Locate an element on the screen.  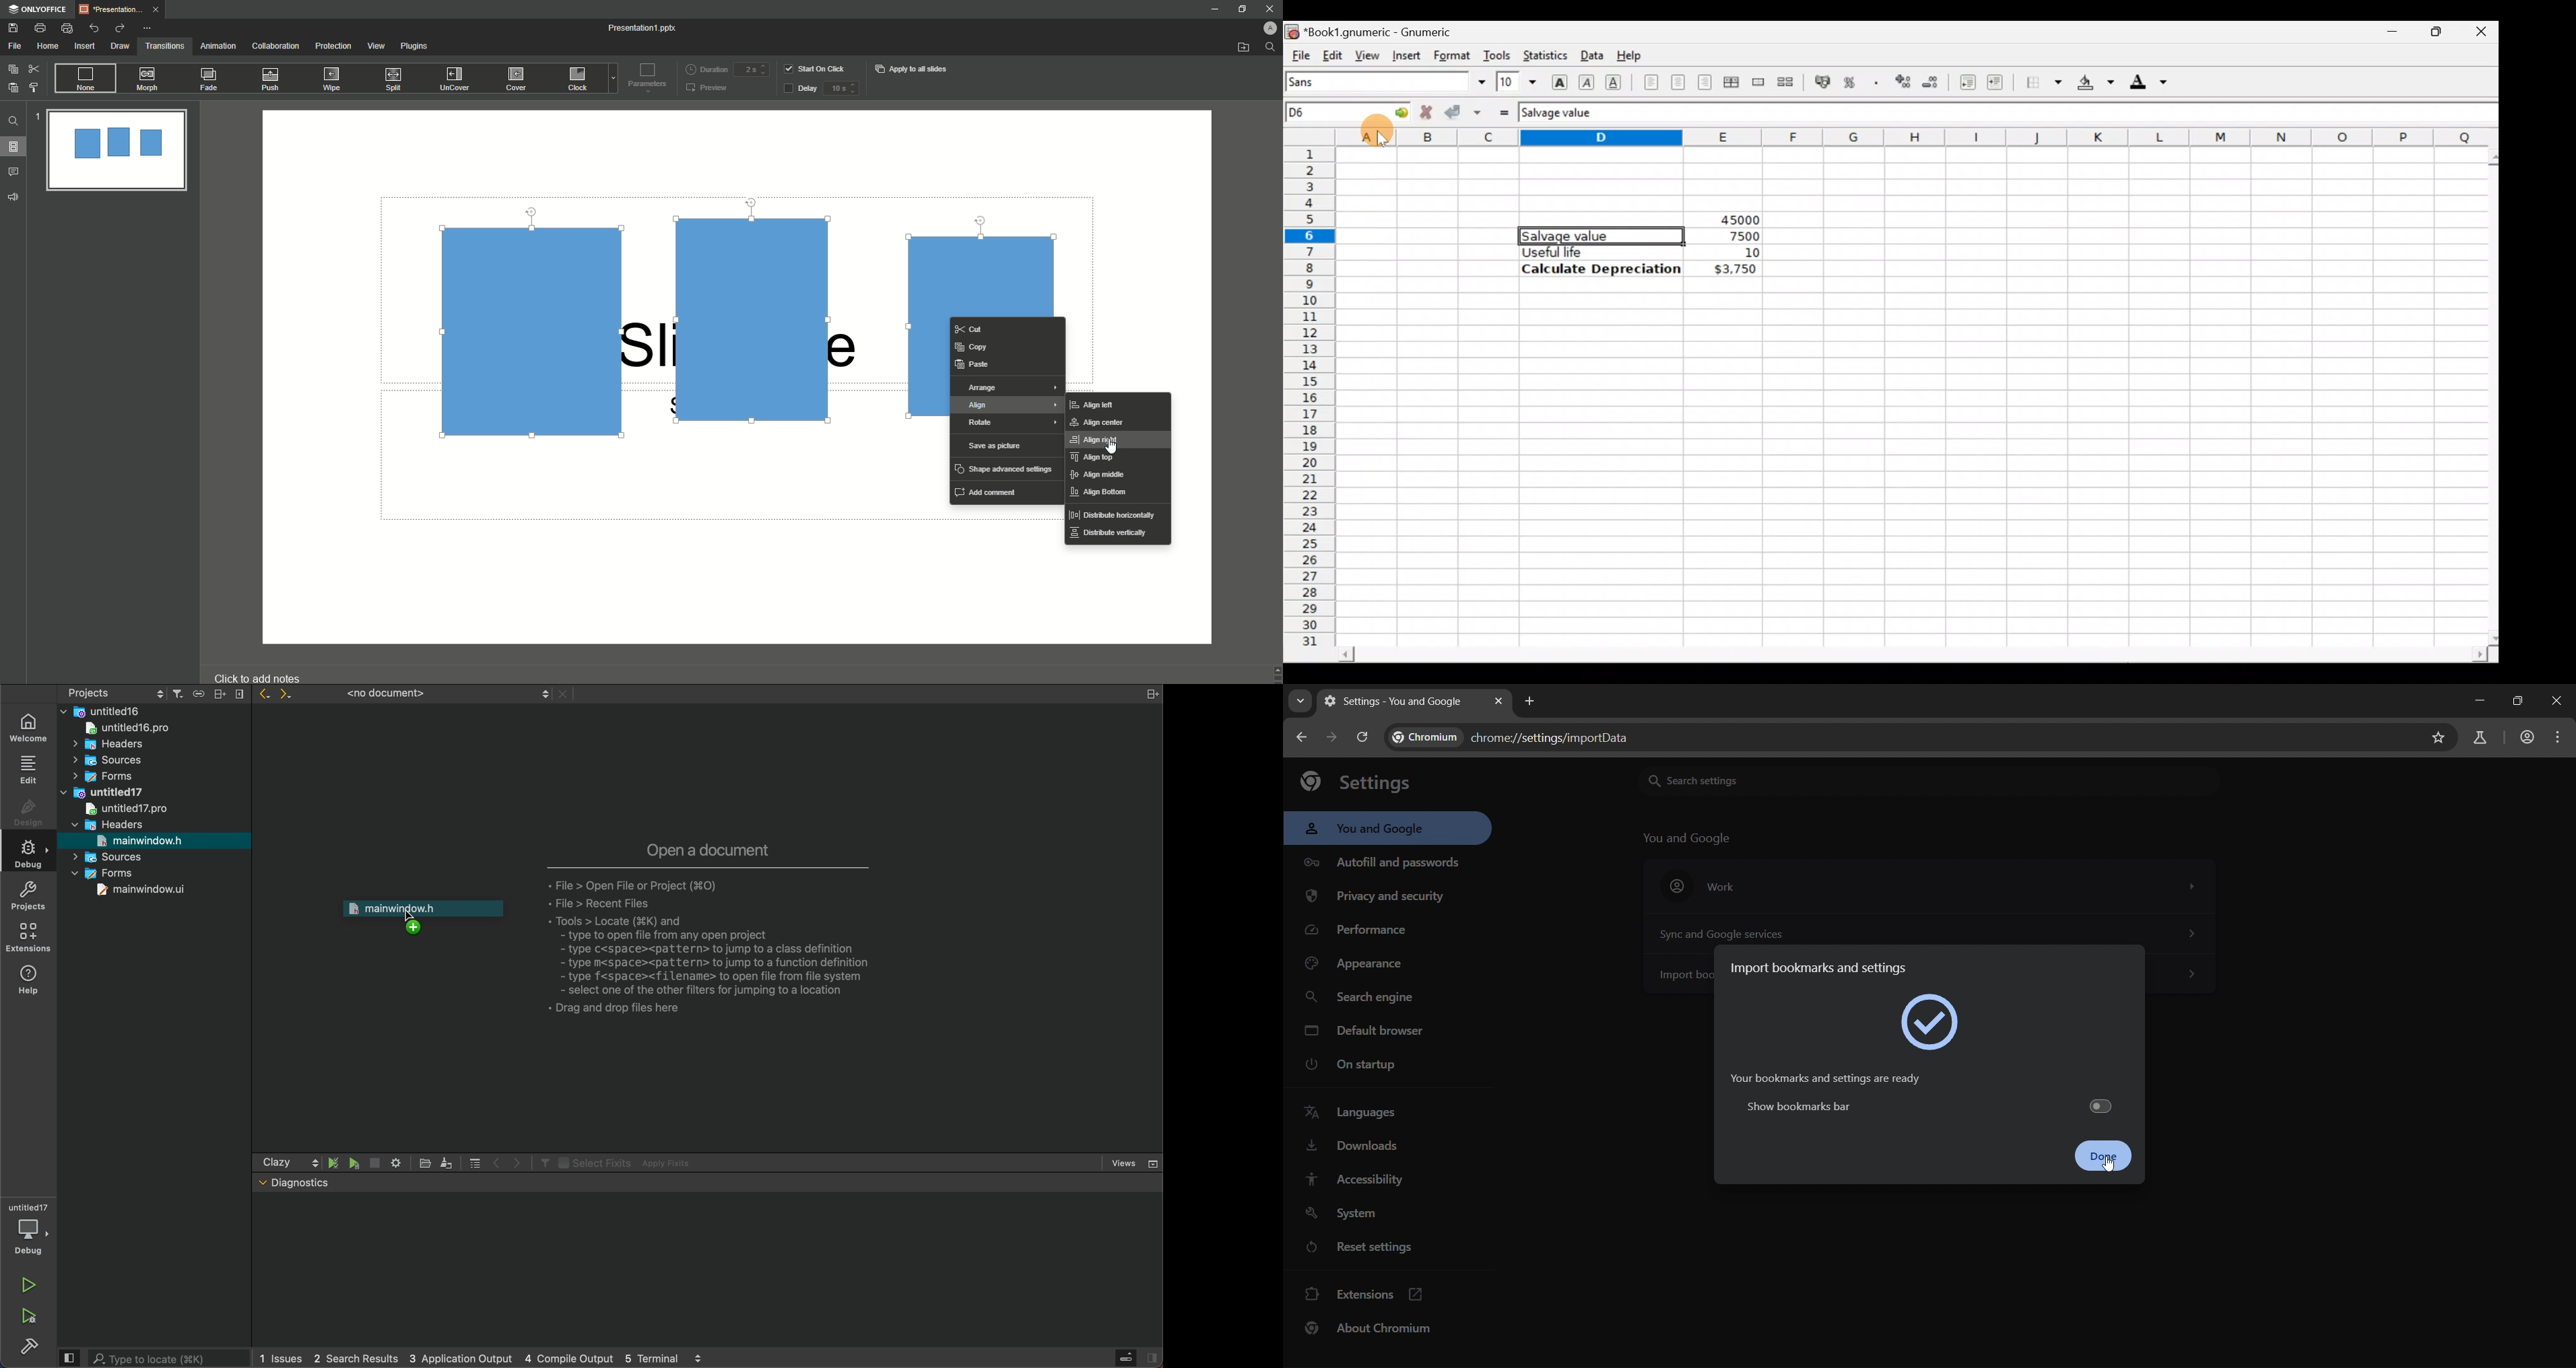
restore down is located at coordinates (2513, 700).